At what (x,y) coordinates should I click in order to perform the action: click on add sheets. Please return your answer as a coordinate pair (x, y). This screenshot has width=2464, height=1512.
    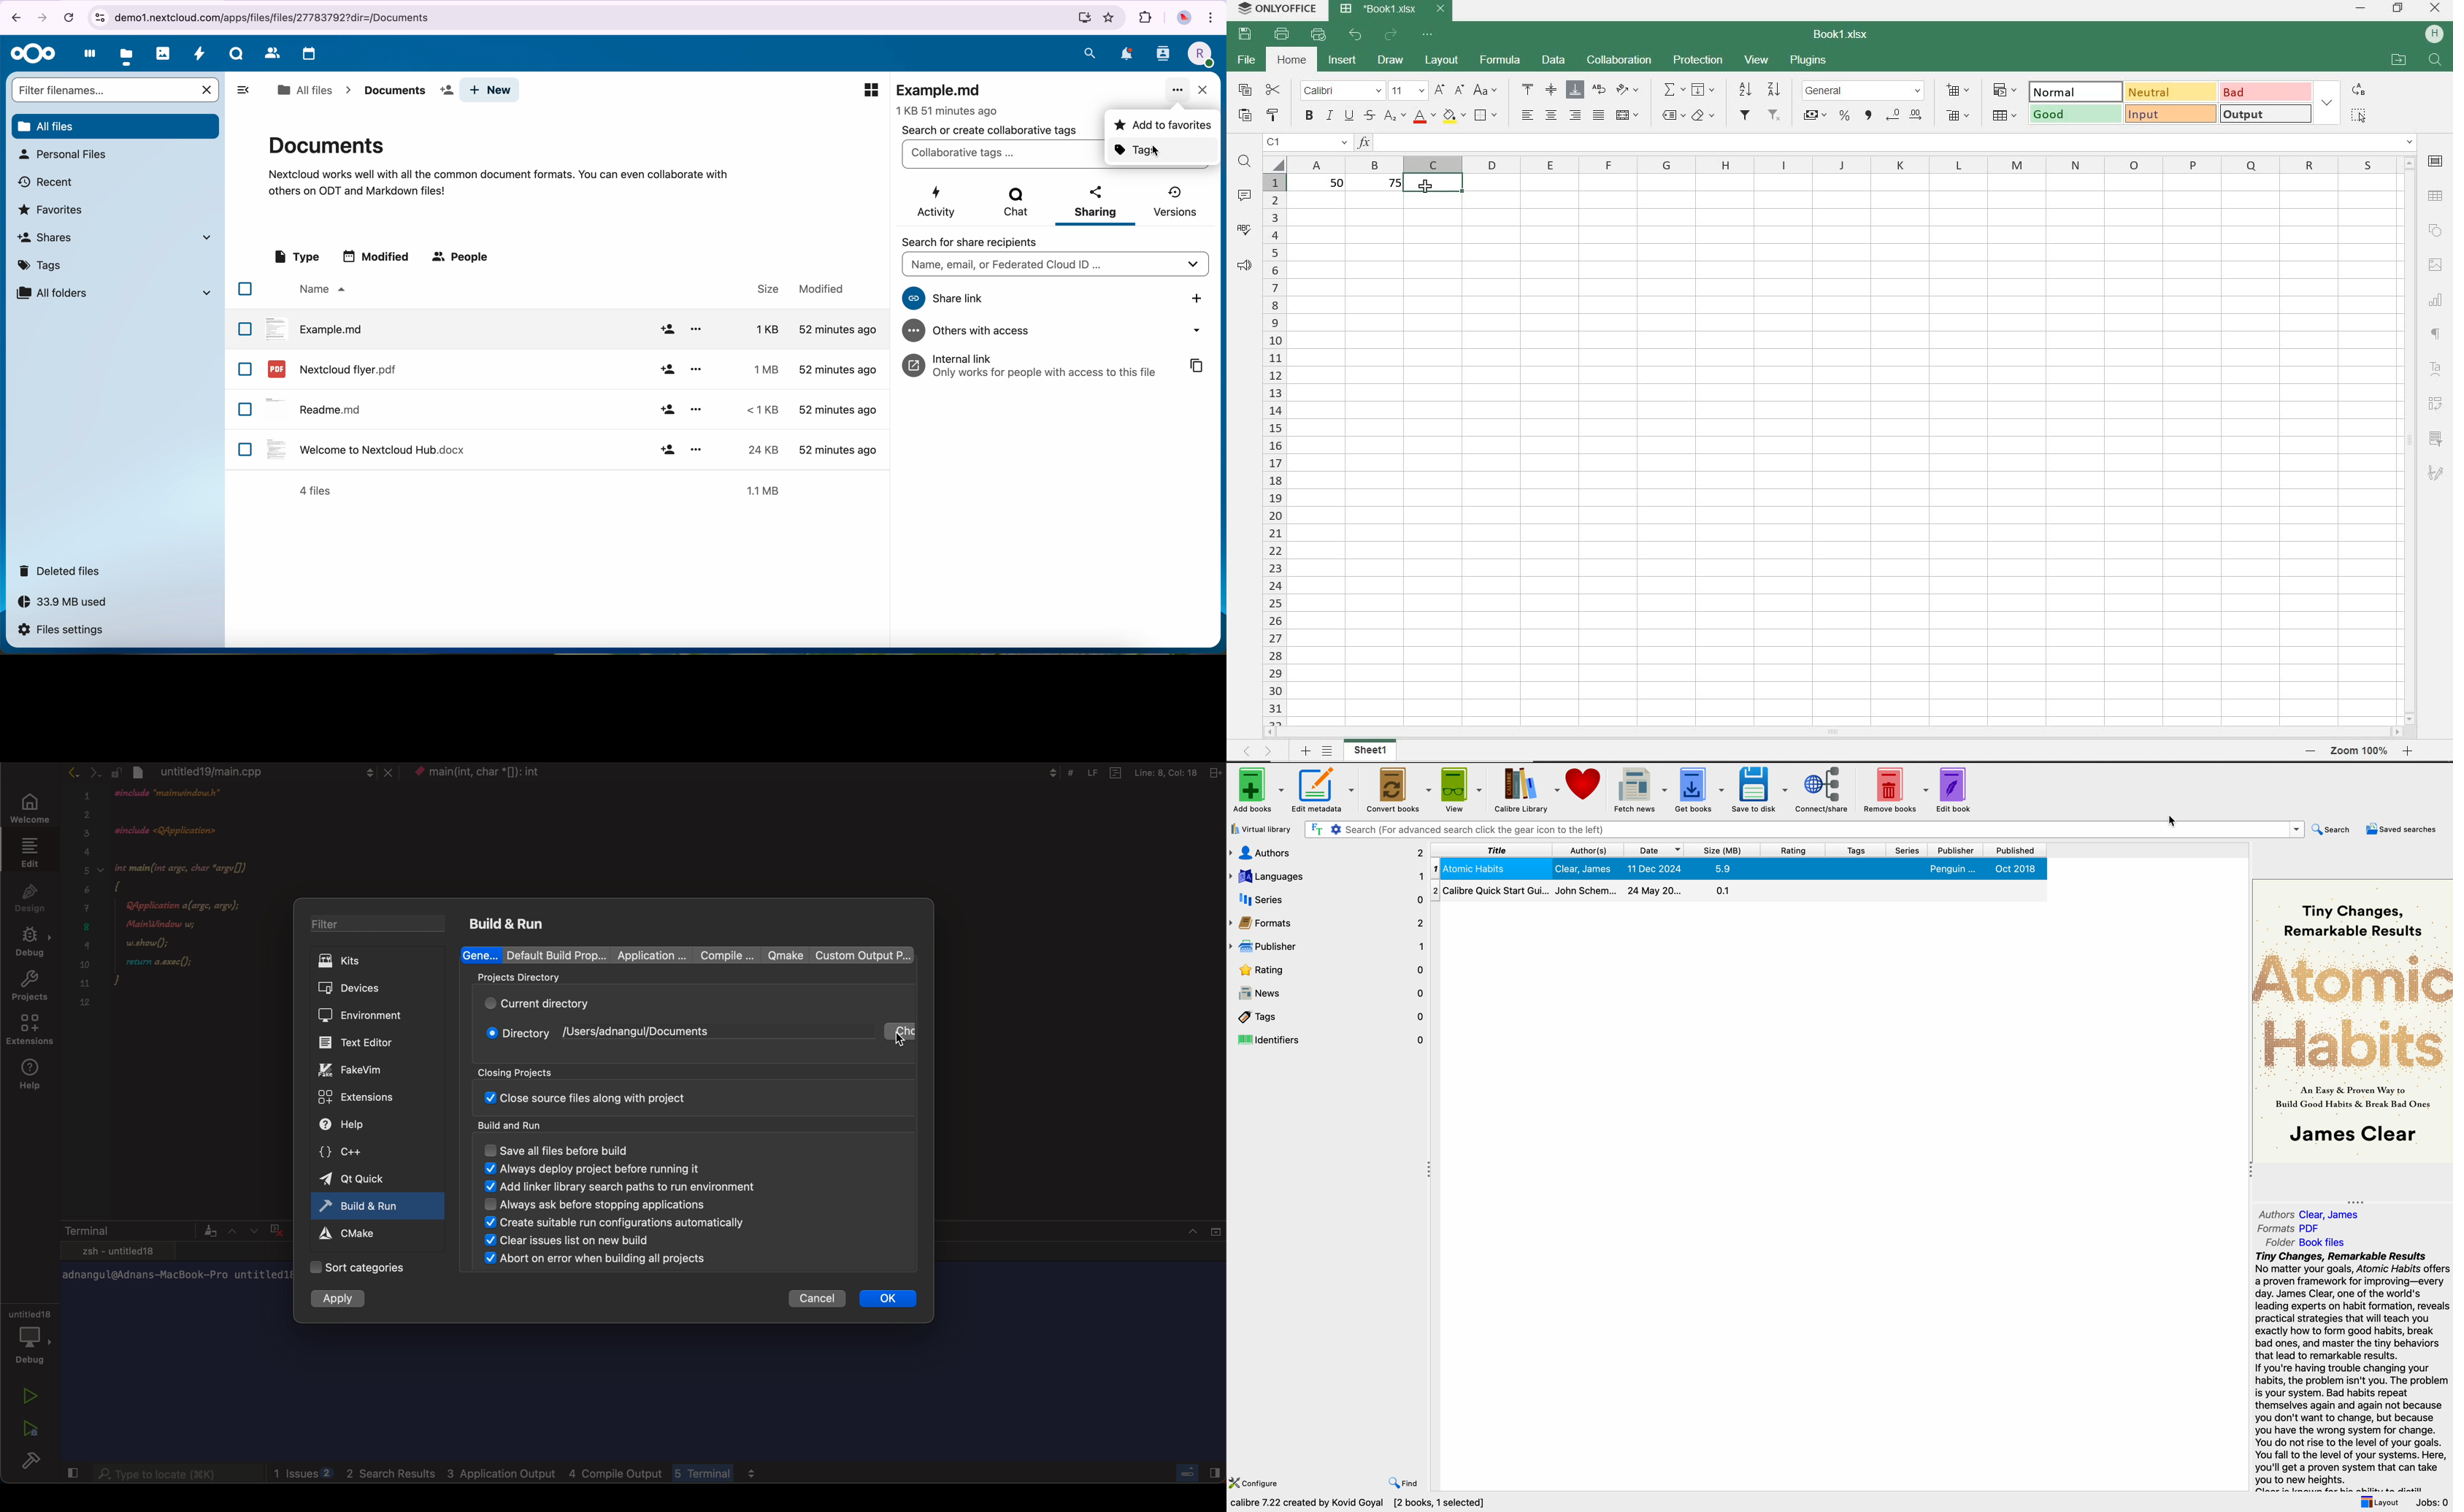
    Looking at the image, I should click on (1305, 751).